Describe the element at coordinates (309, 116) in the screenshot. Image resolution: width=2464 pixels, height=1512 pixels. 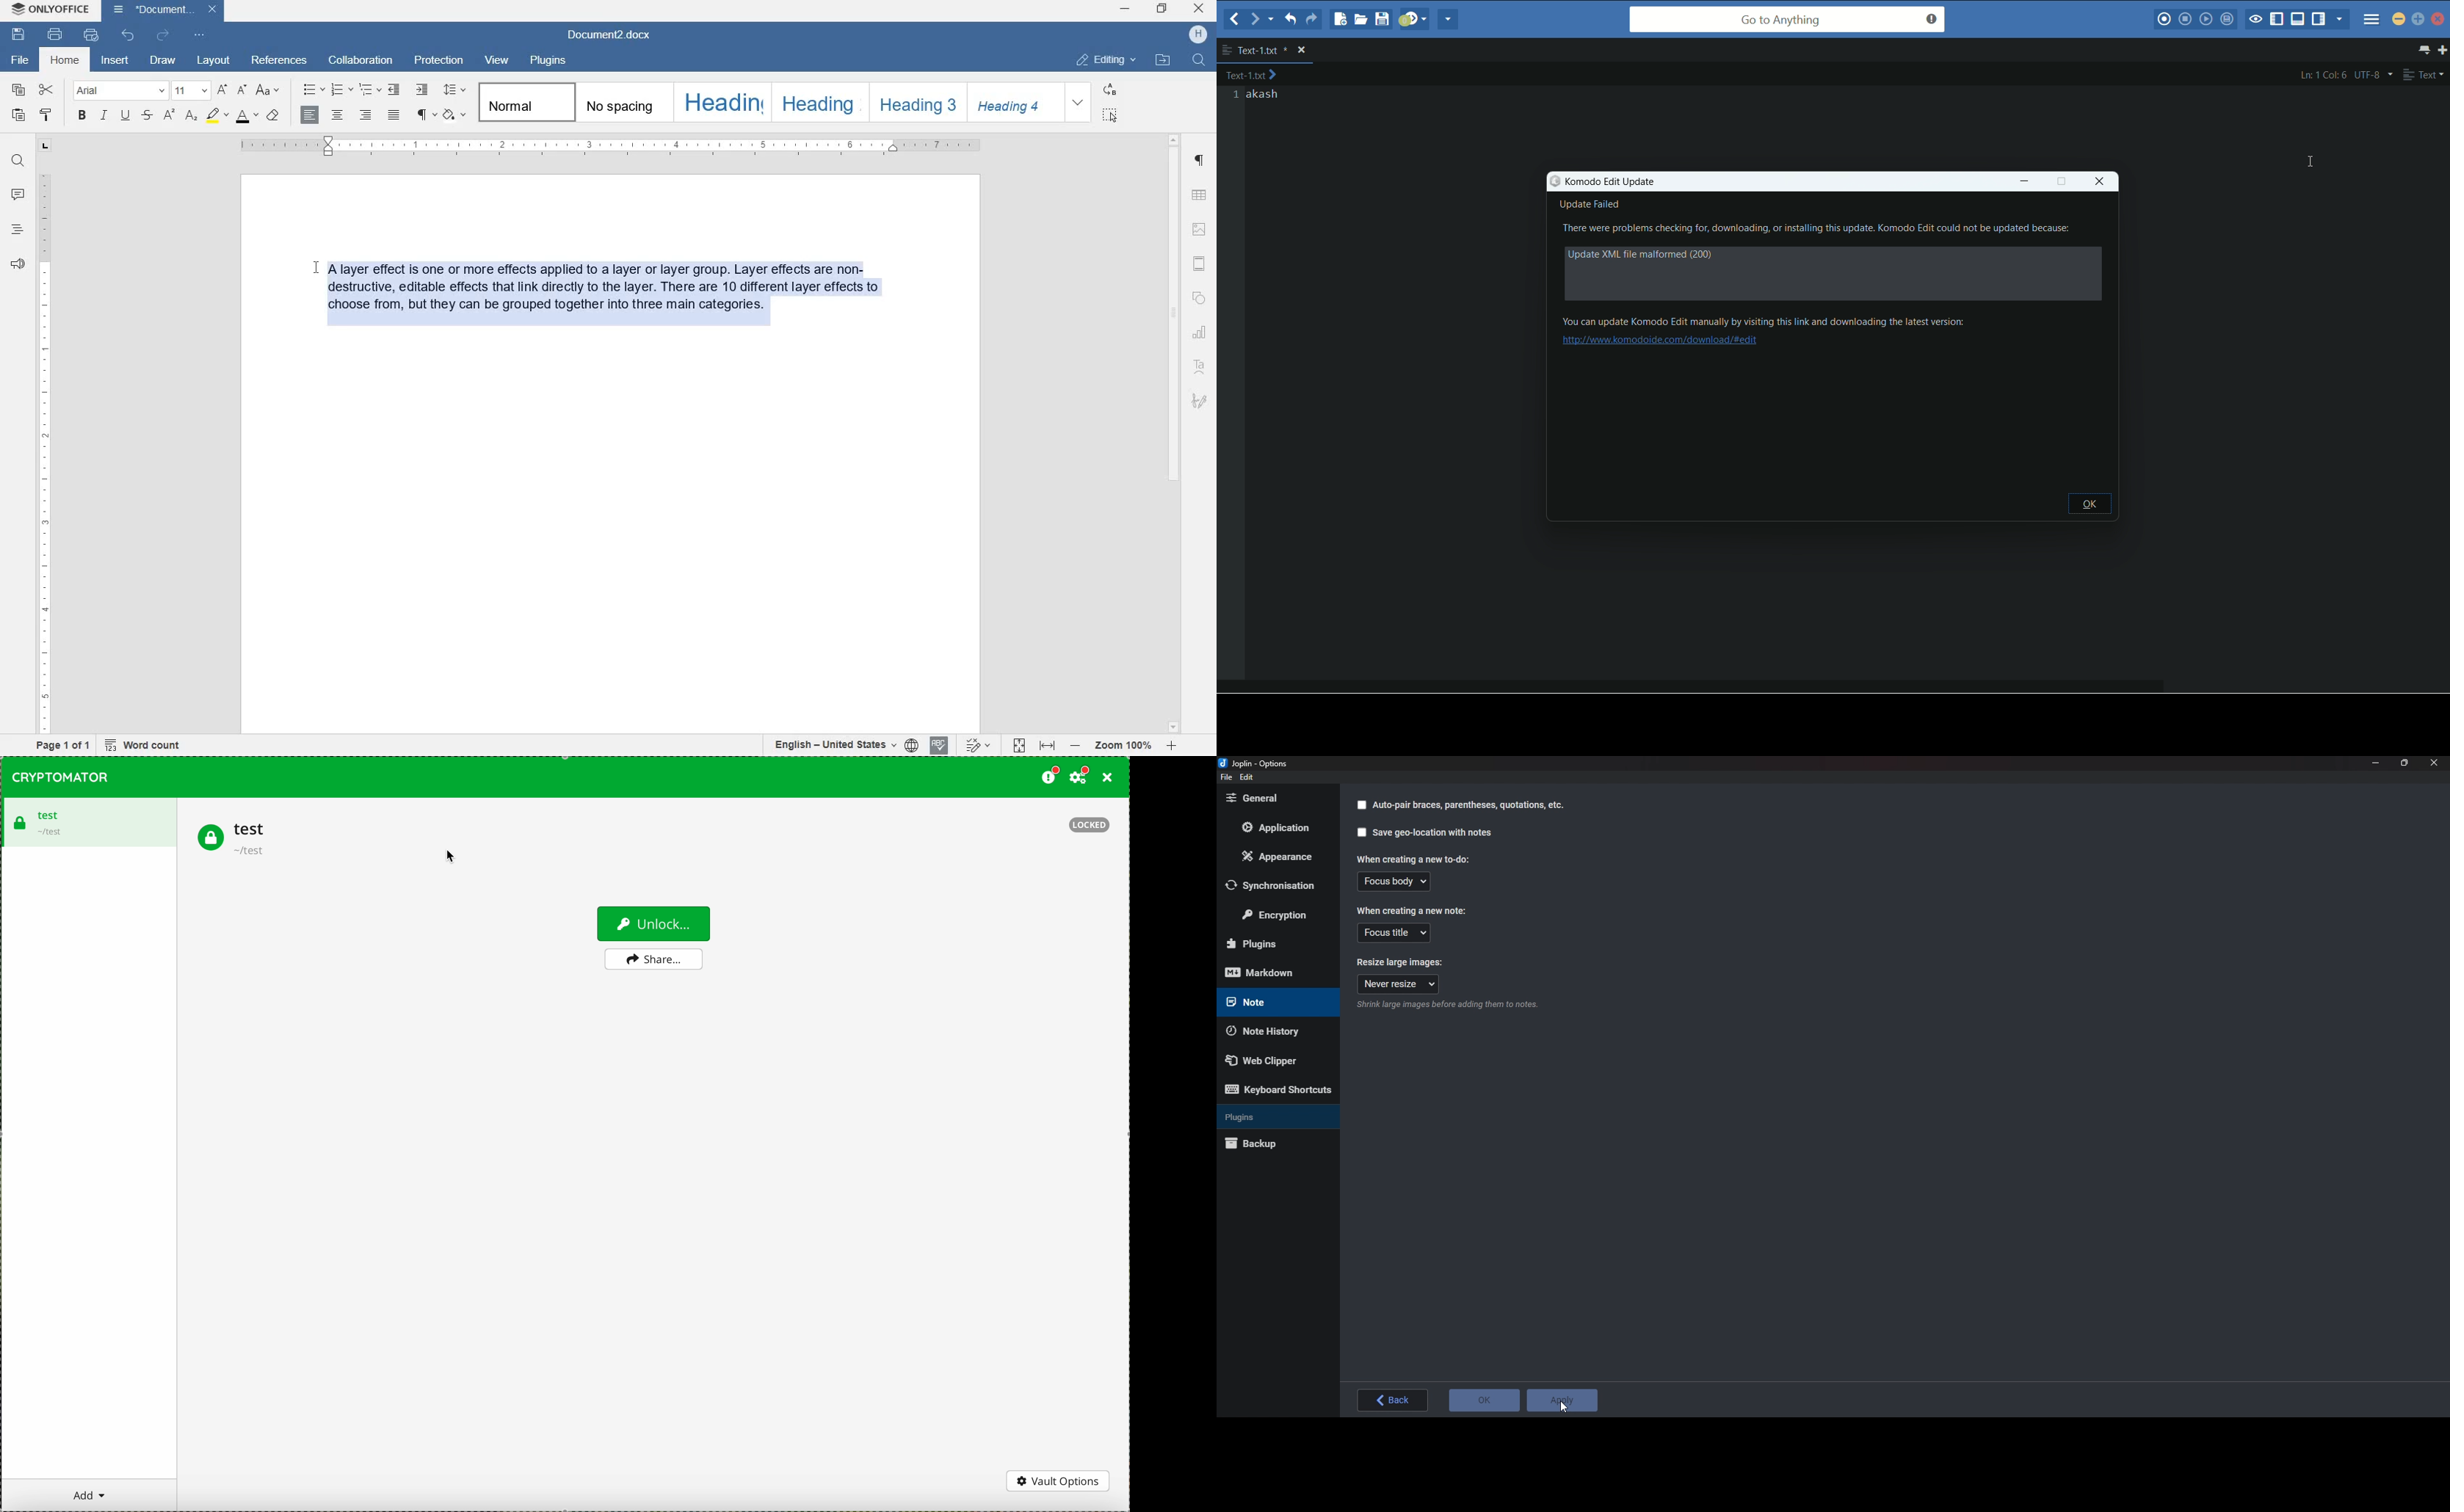
I see `align right` at that location.